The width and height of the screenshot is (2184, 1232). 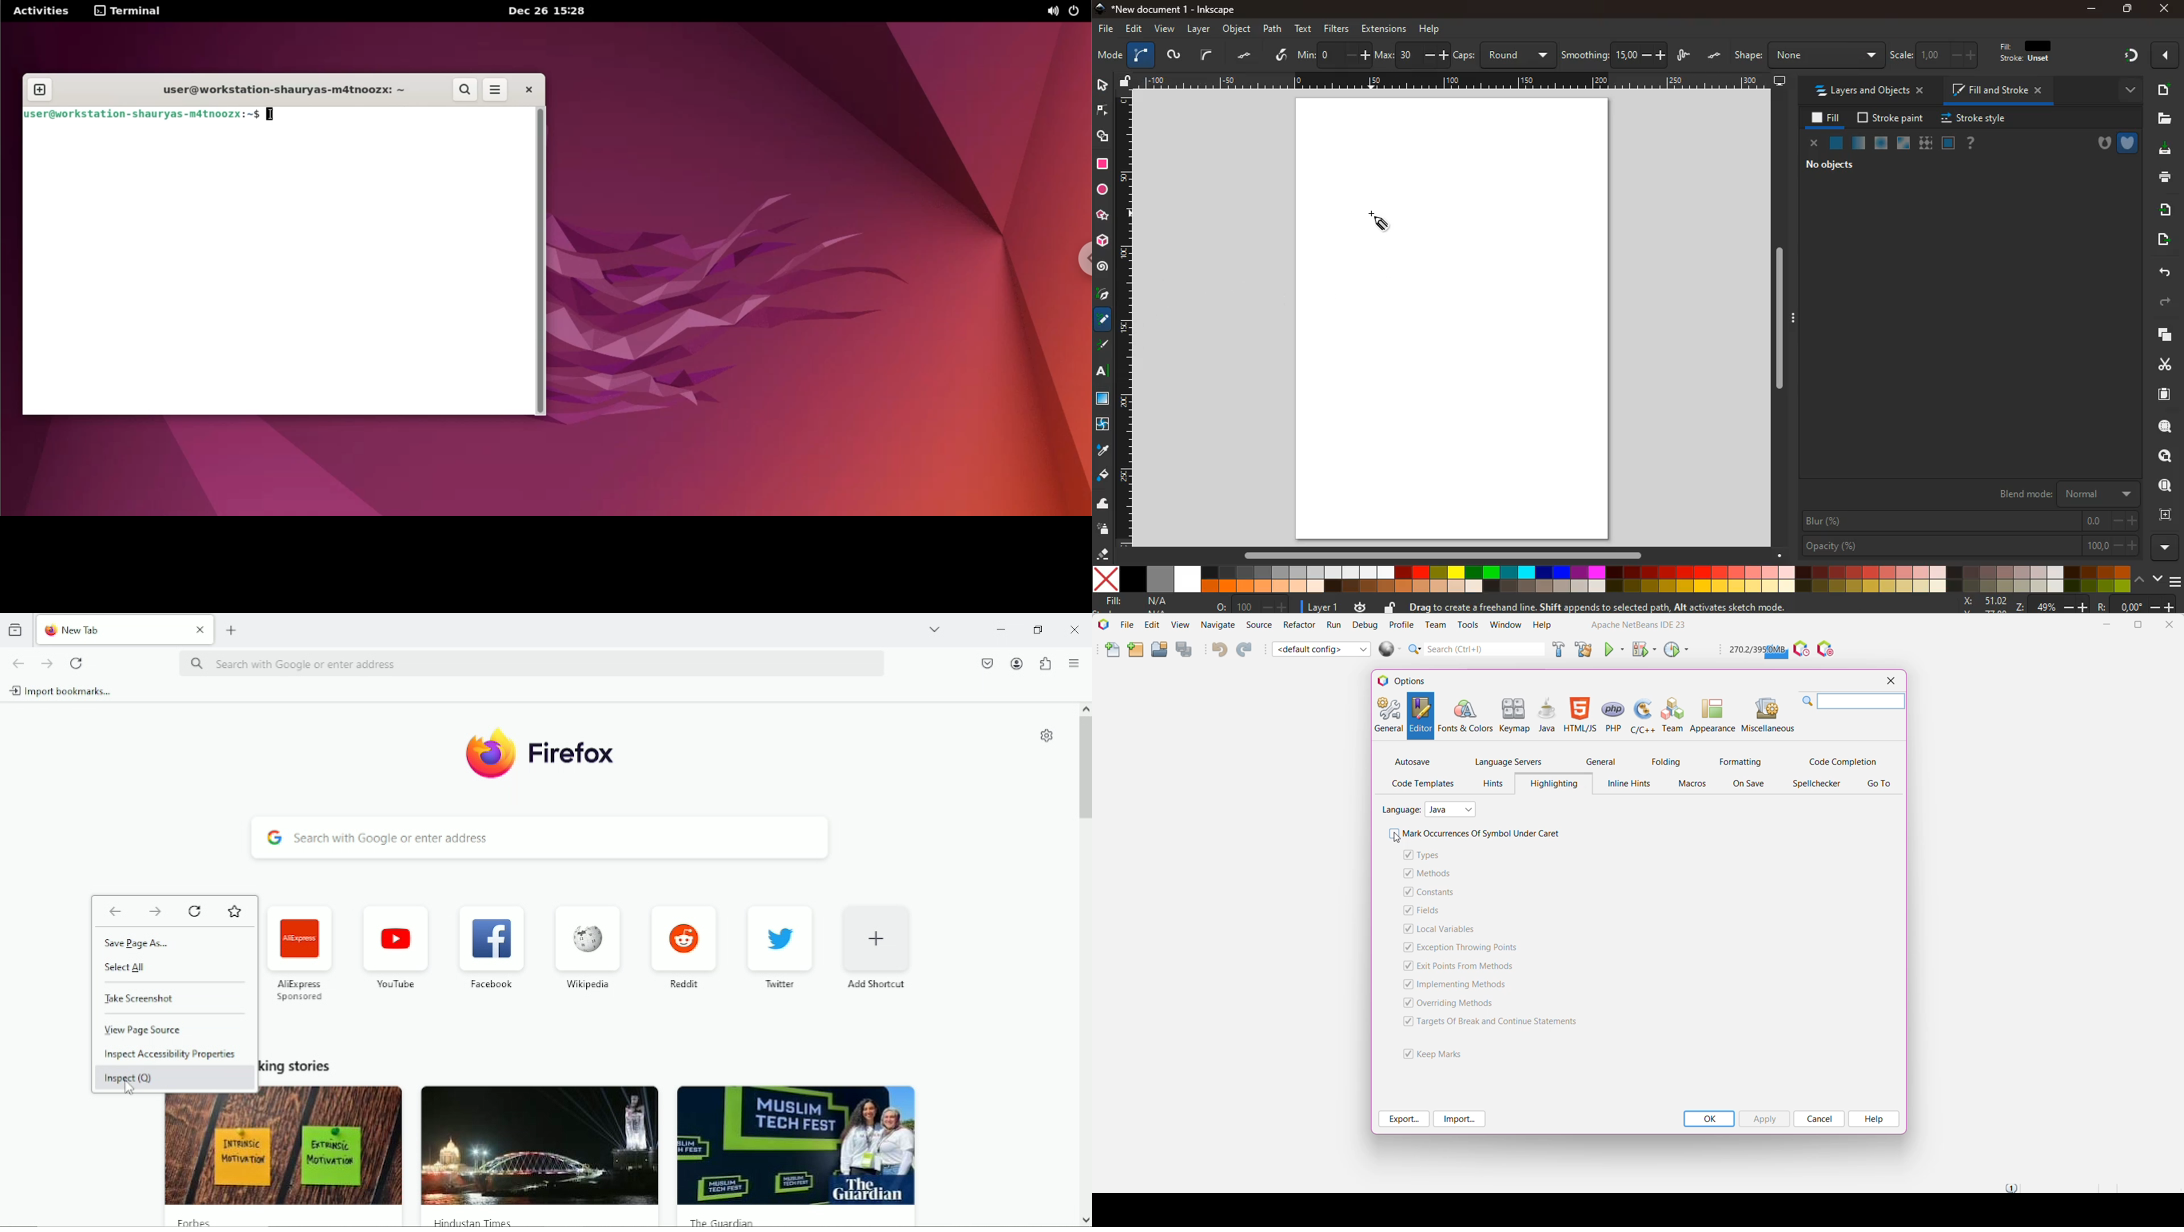 What do you see at coordinates (1388, 715) in the screenshot?
I see `General` at bounding box center [1388, 715].